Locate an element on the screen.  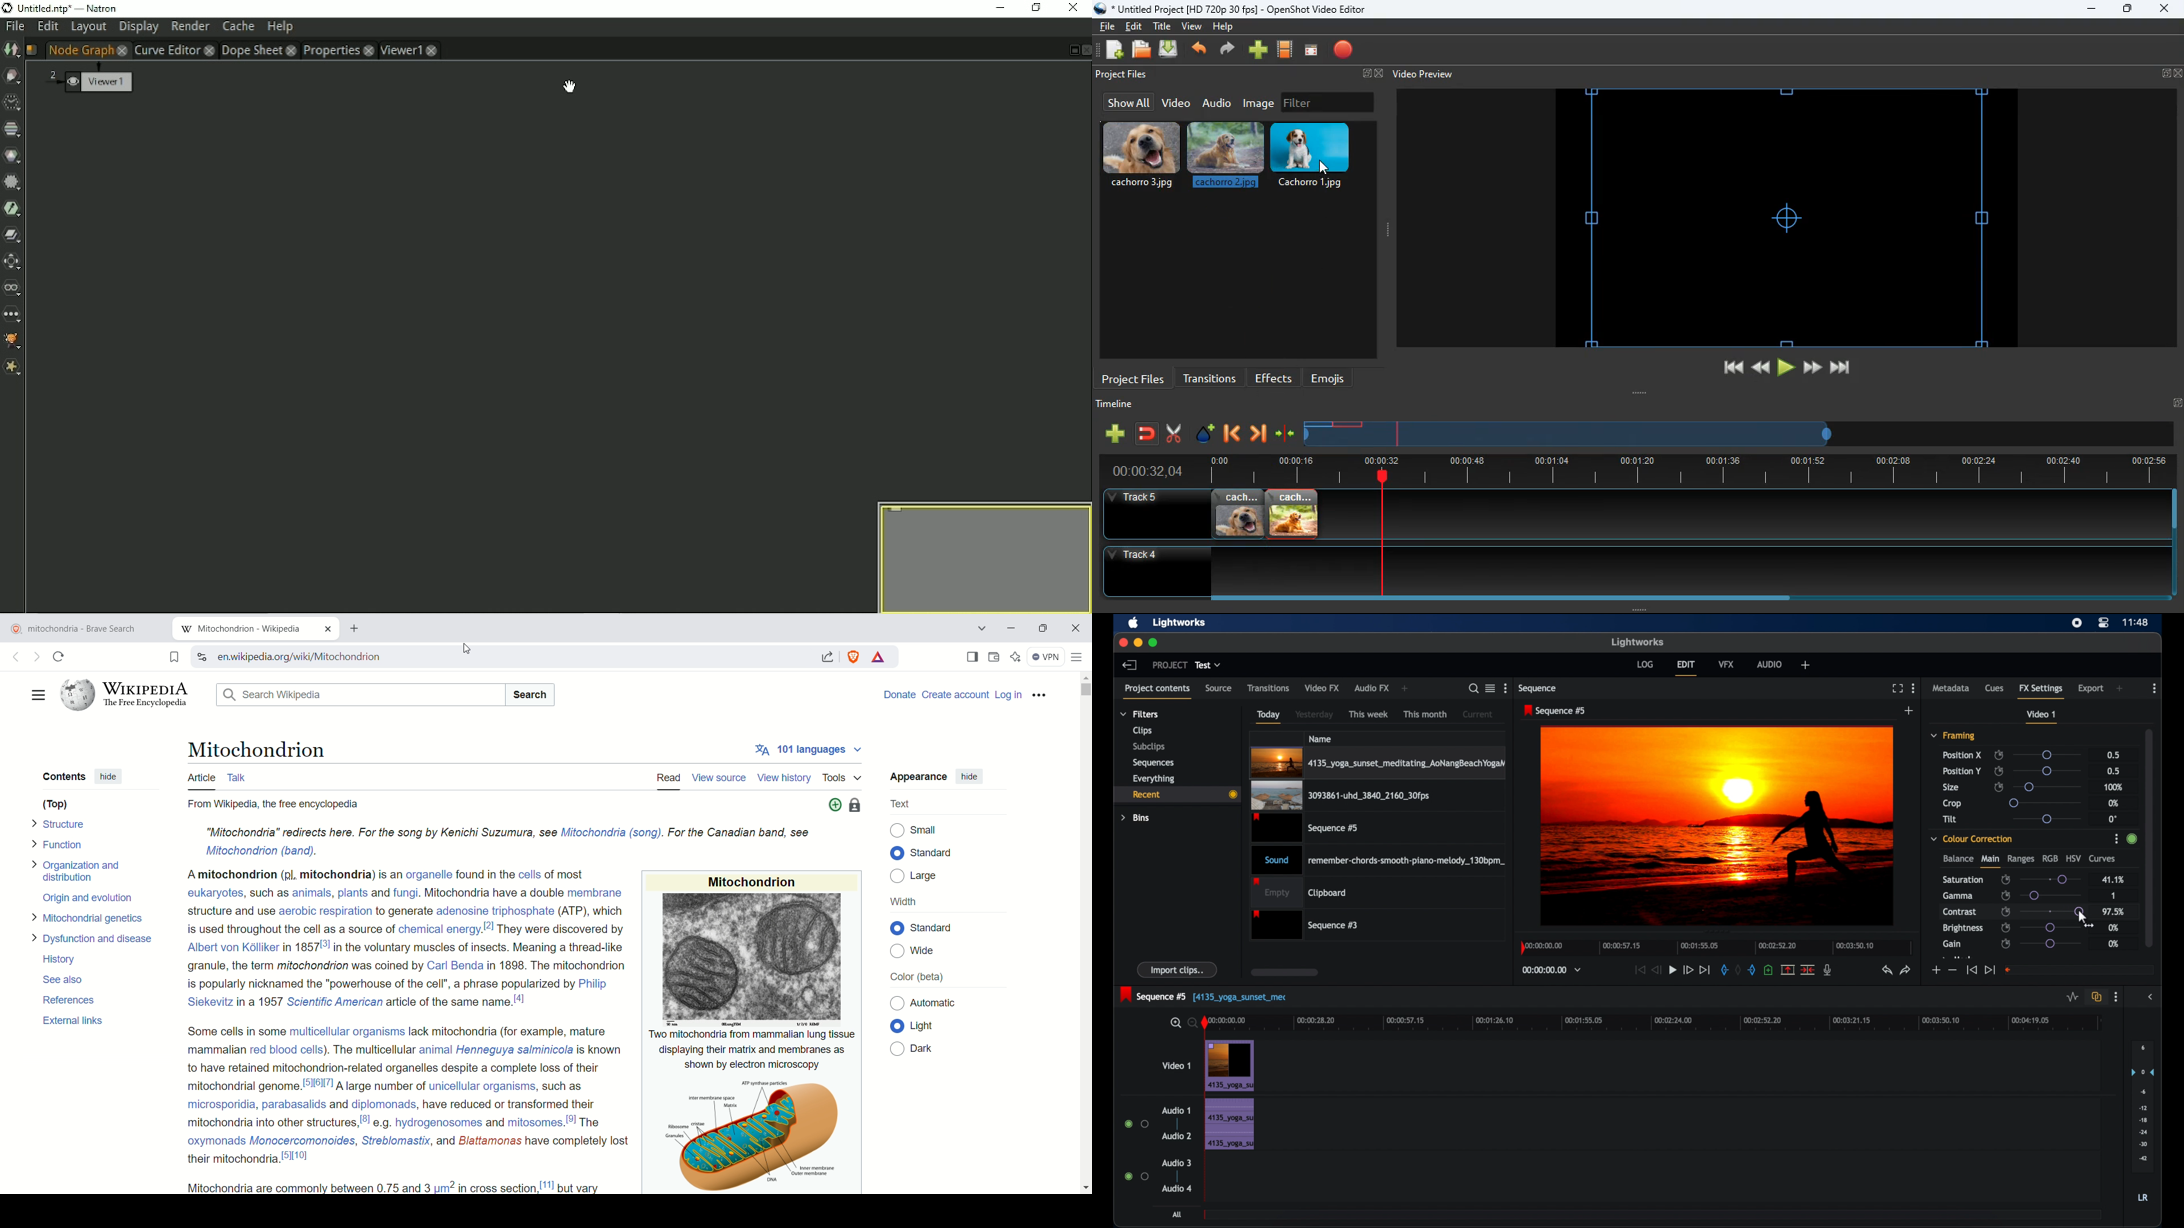
brightness is located at coordinates (1964, 928).